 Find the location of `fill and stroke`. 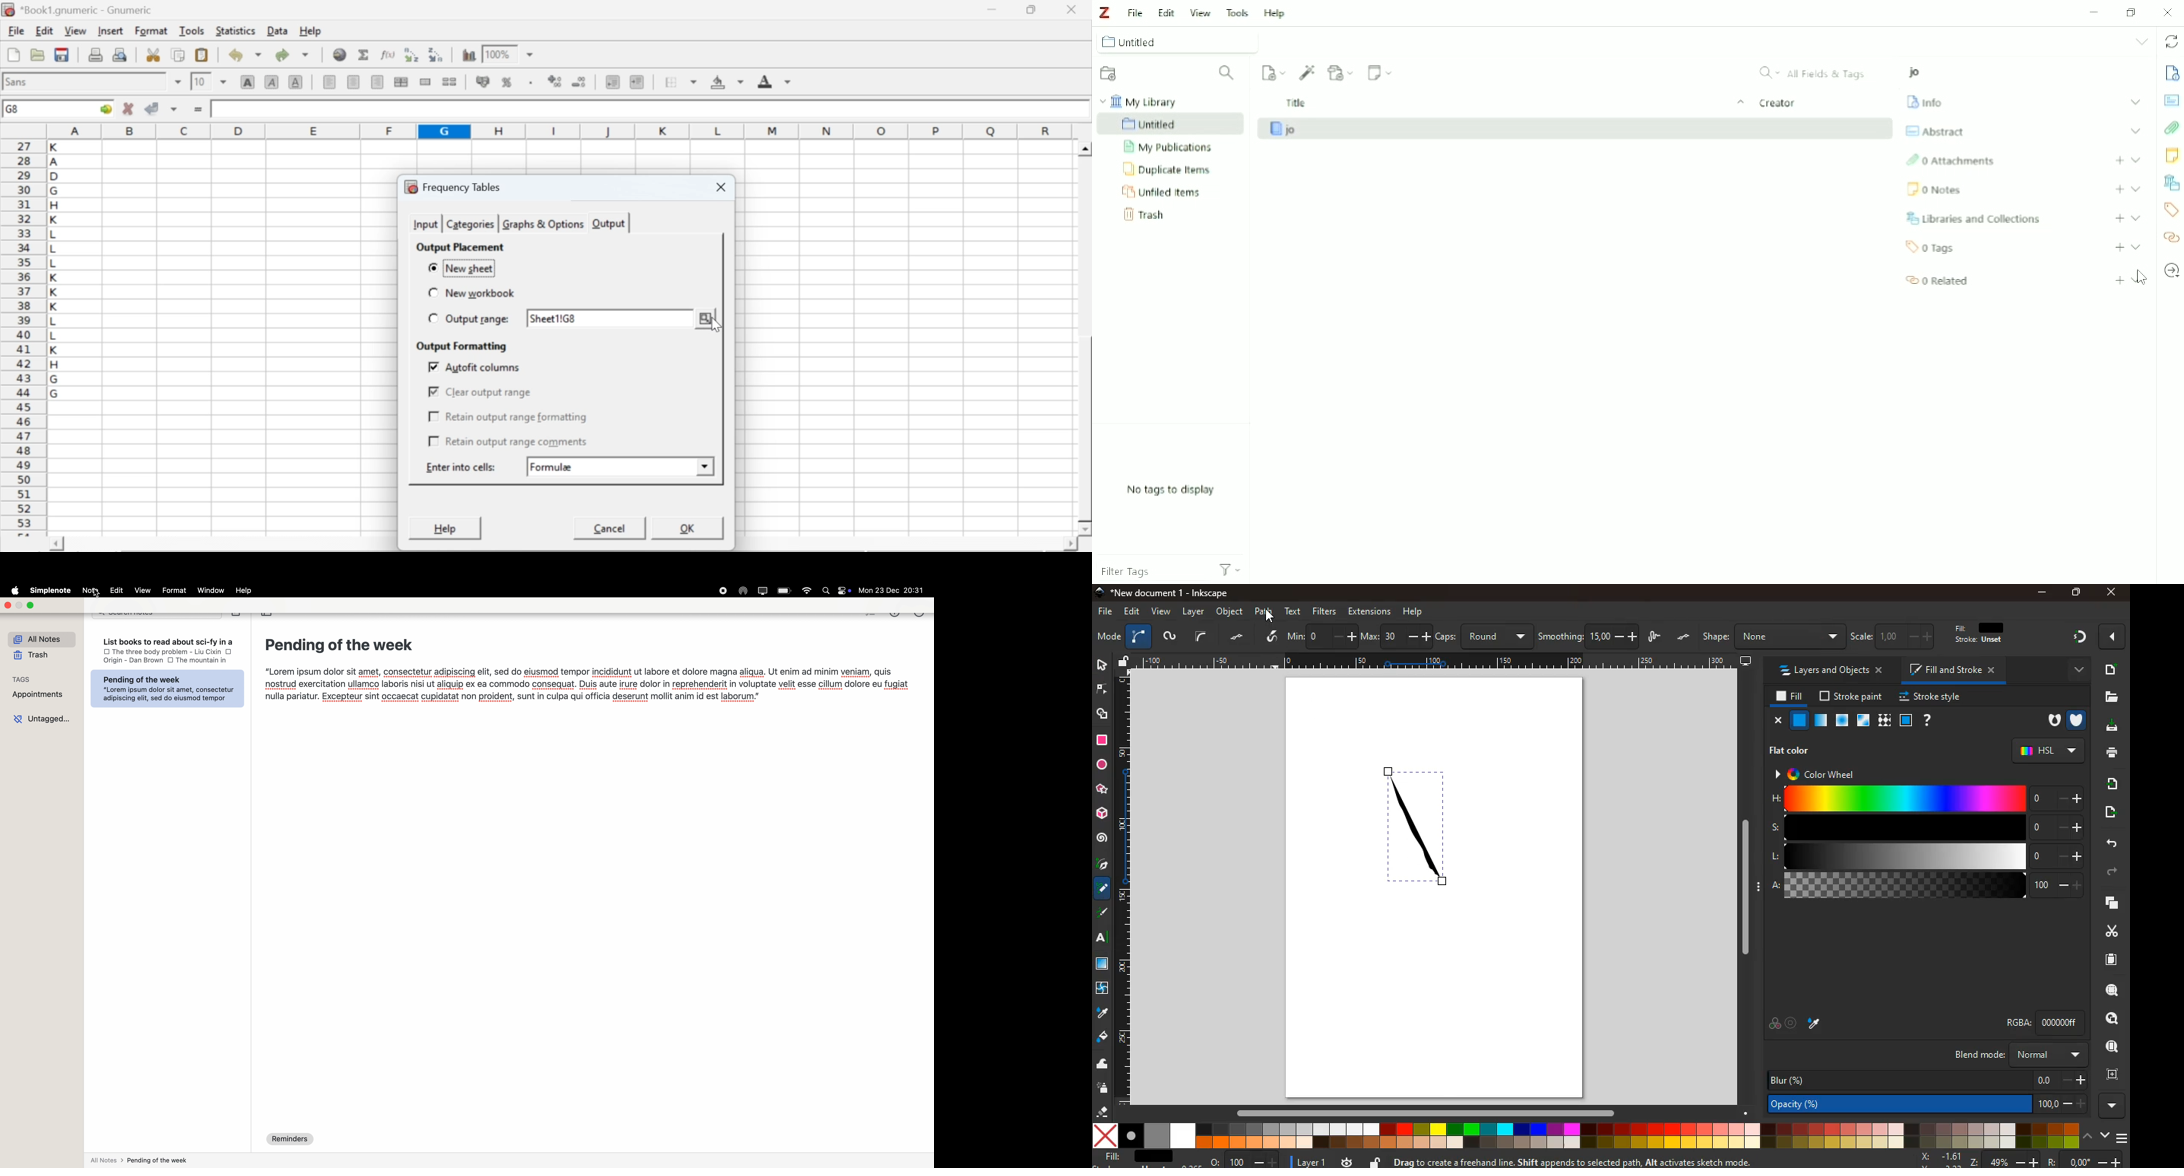

fill and stroke is located at coordinates (1955, 669).